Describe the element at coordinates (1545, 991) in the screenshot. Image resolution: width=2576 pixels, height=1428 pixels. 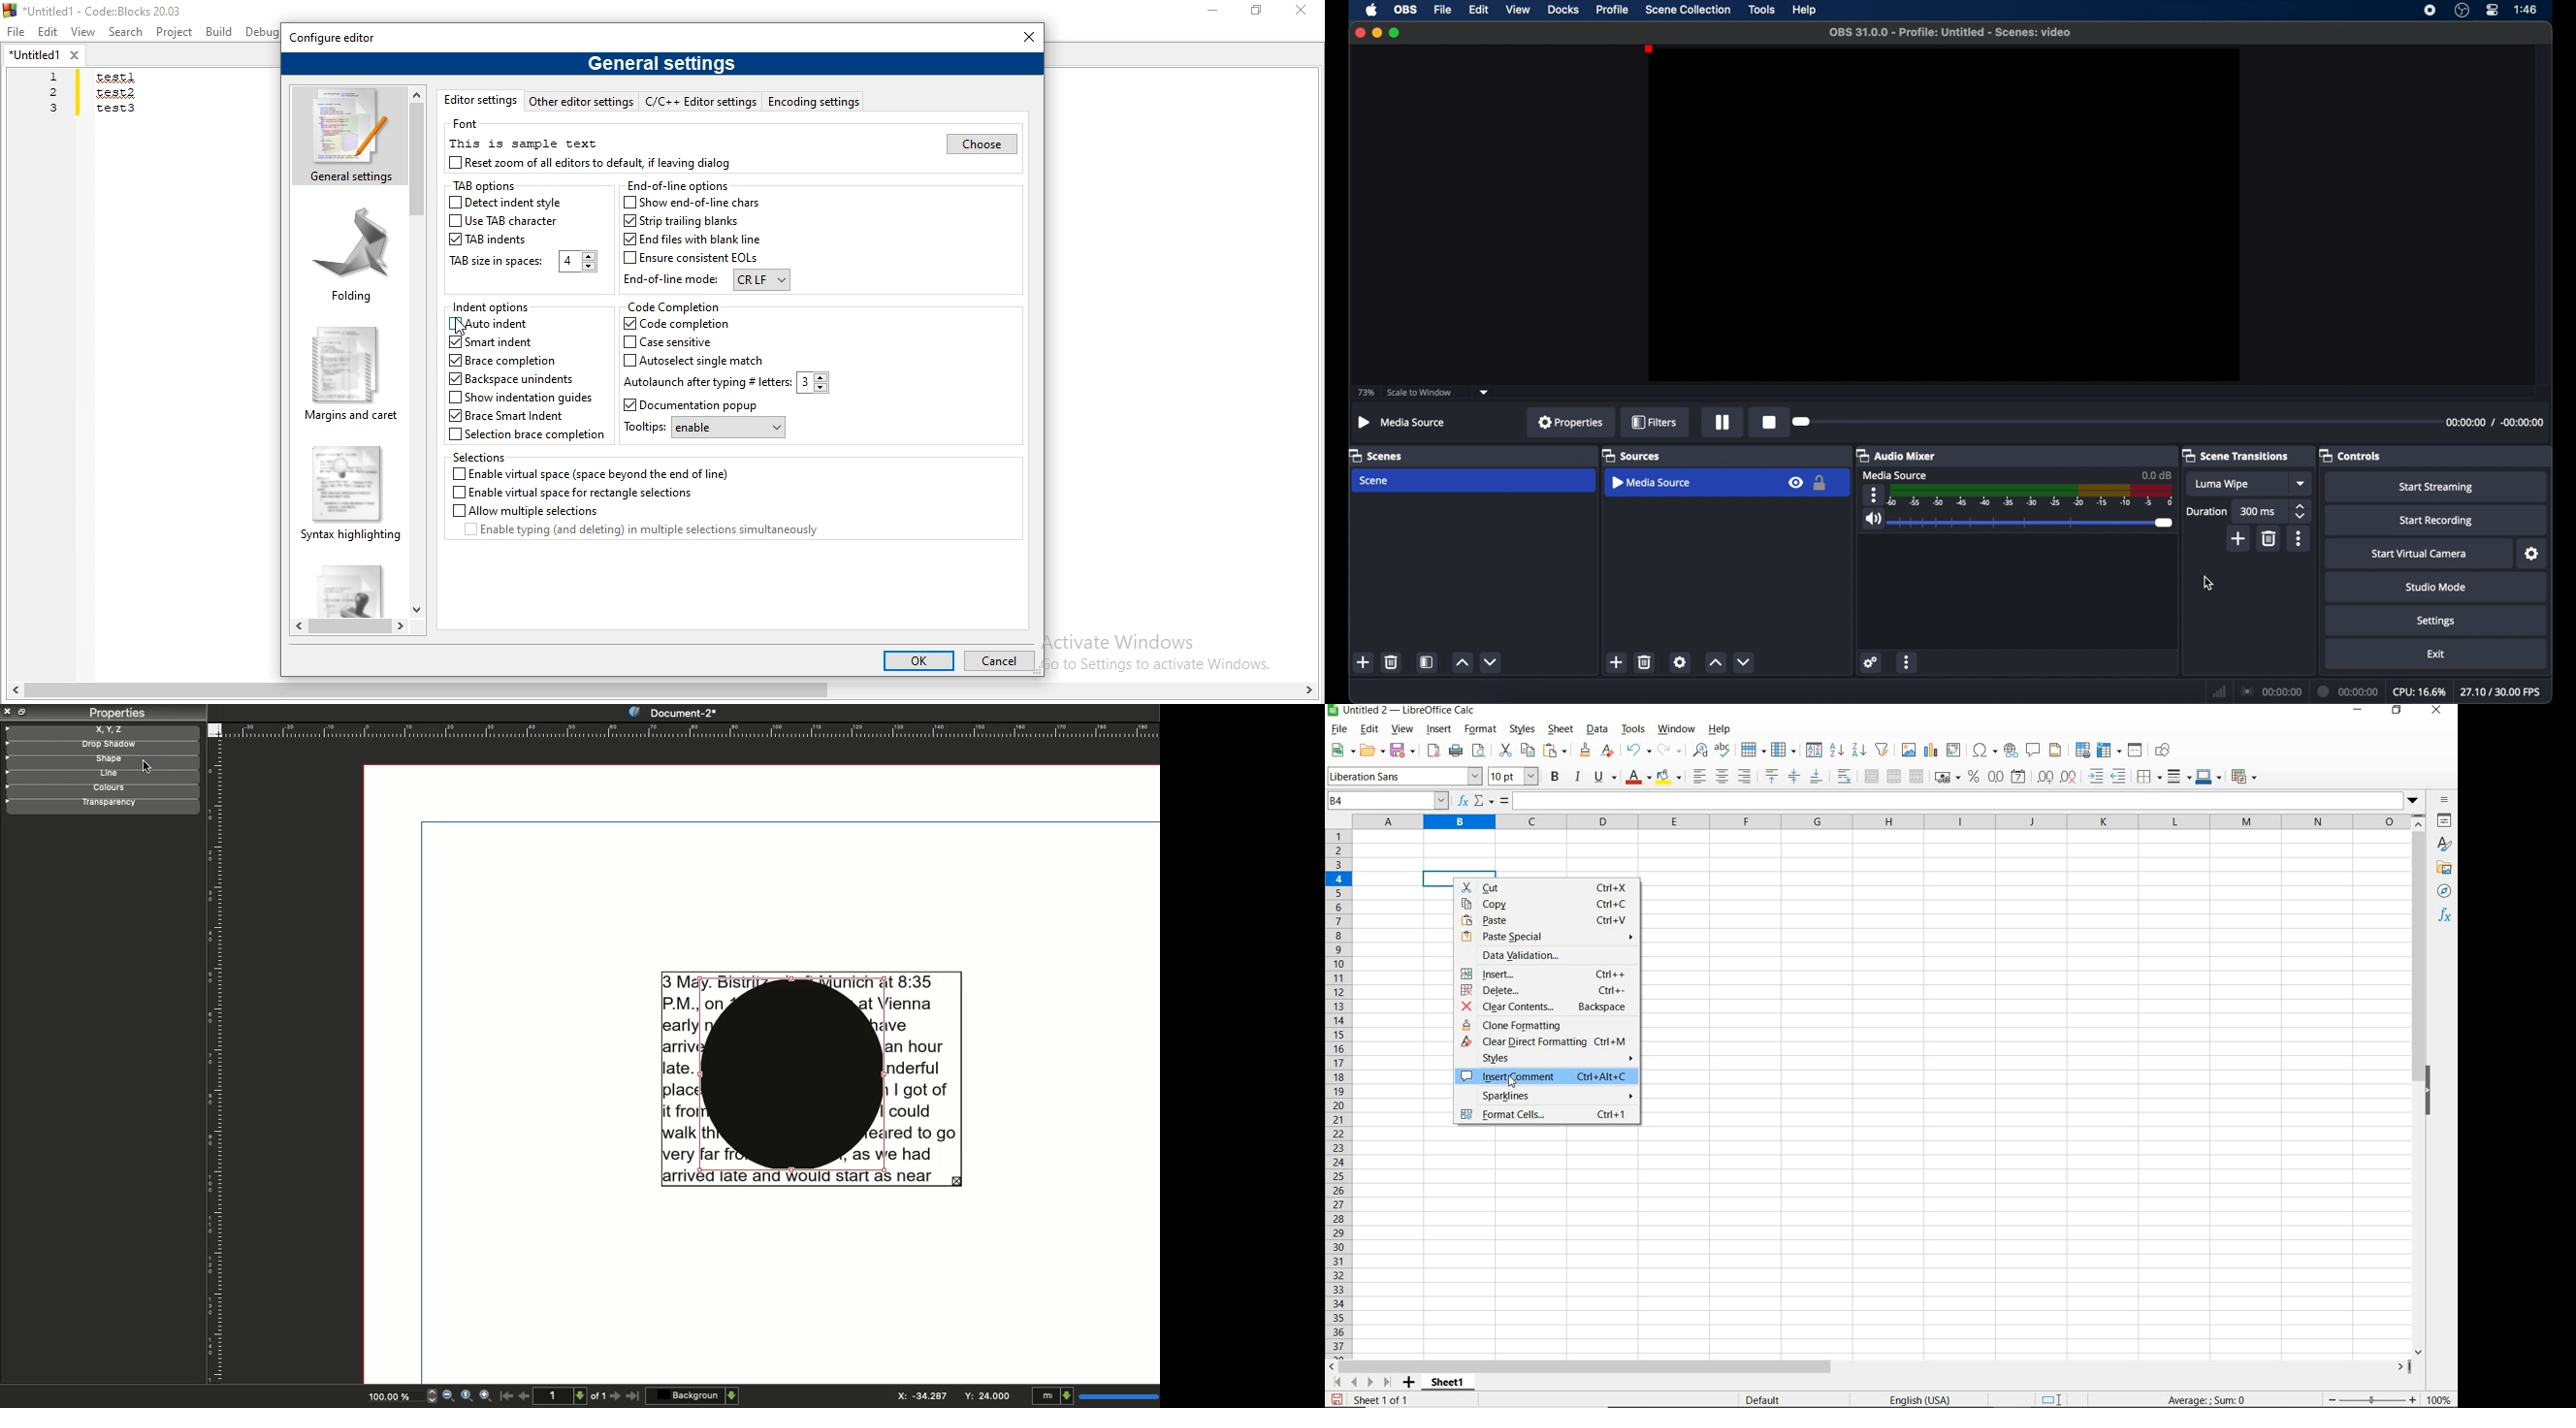
I see `delete` at that location.